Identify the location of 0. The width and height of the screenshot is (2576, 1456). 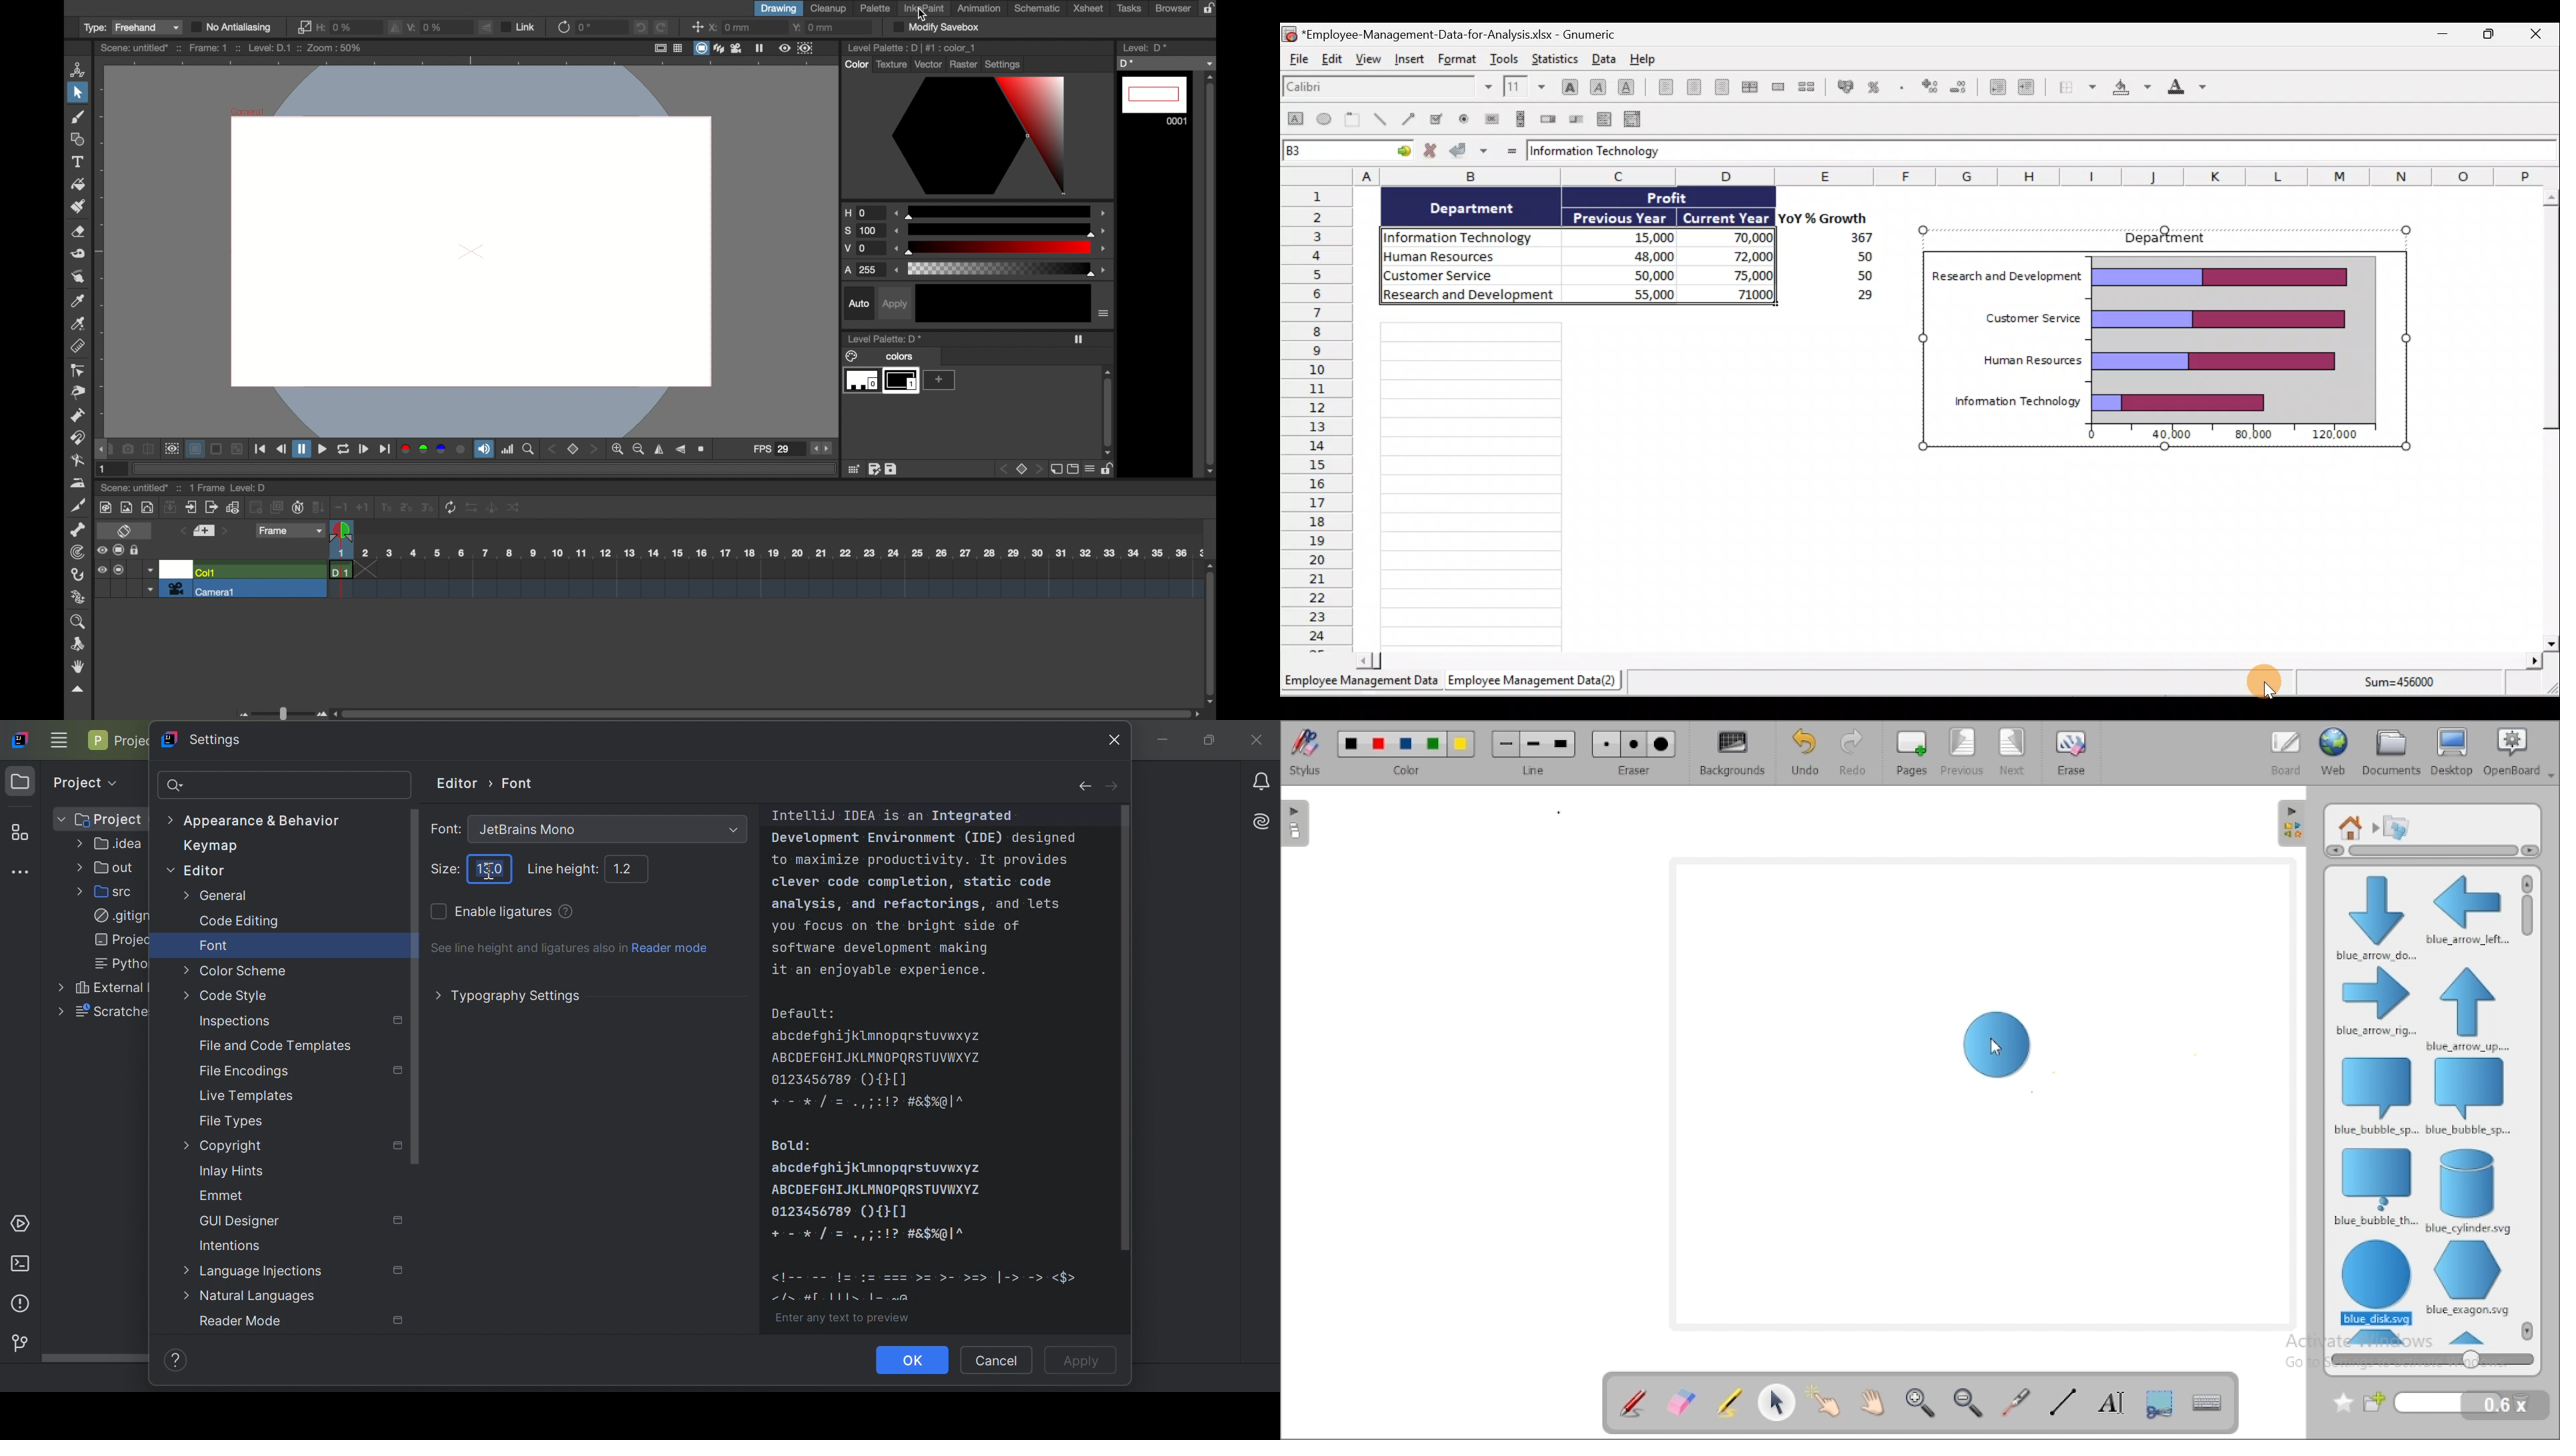
(2085, 436).